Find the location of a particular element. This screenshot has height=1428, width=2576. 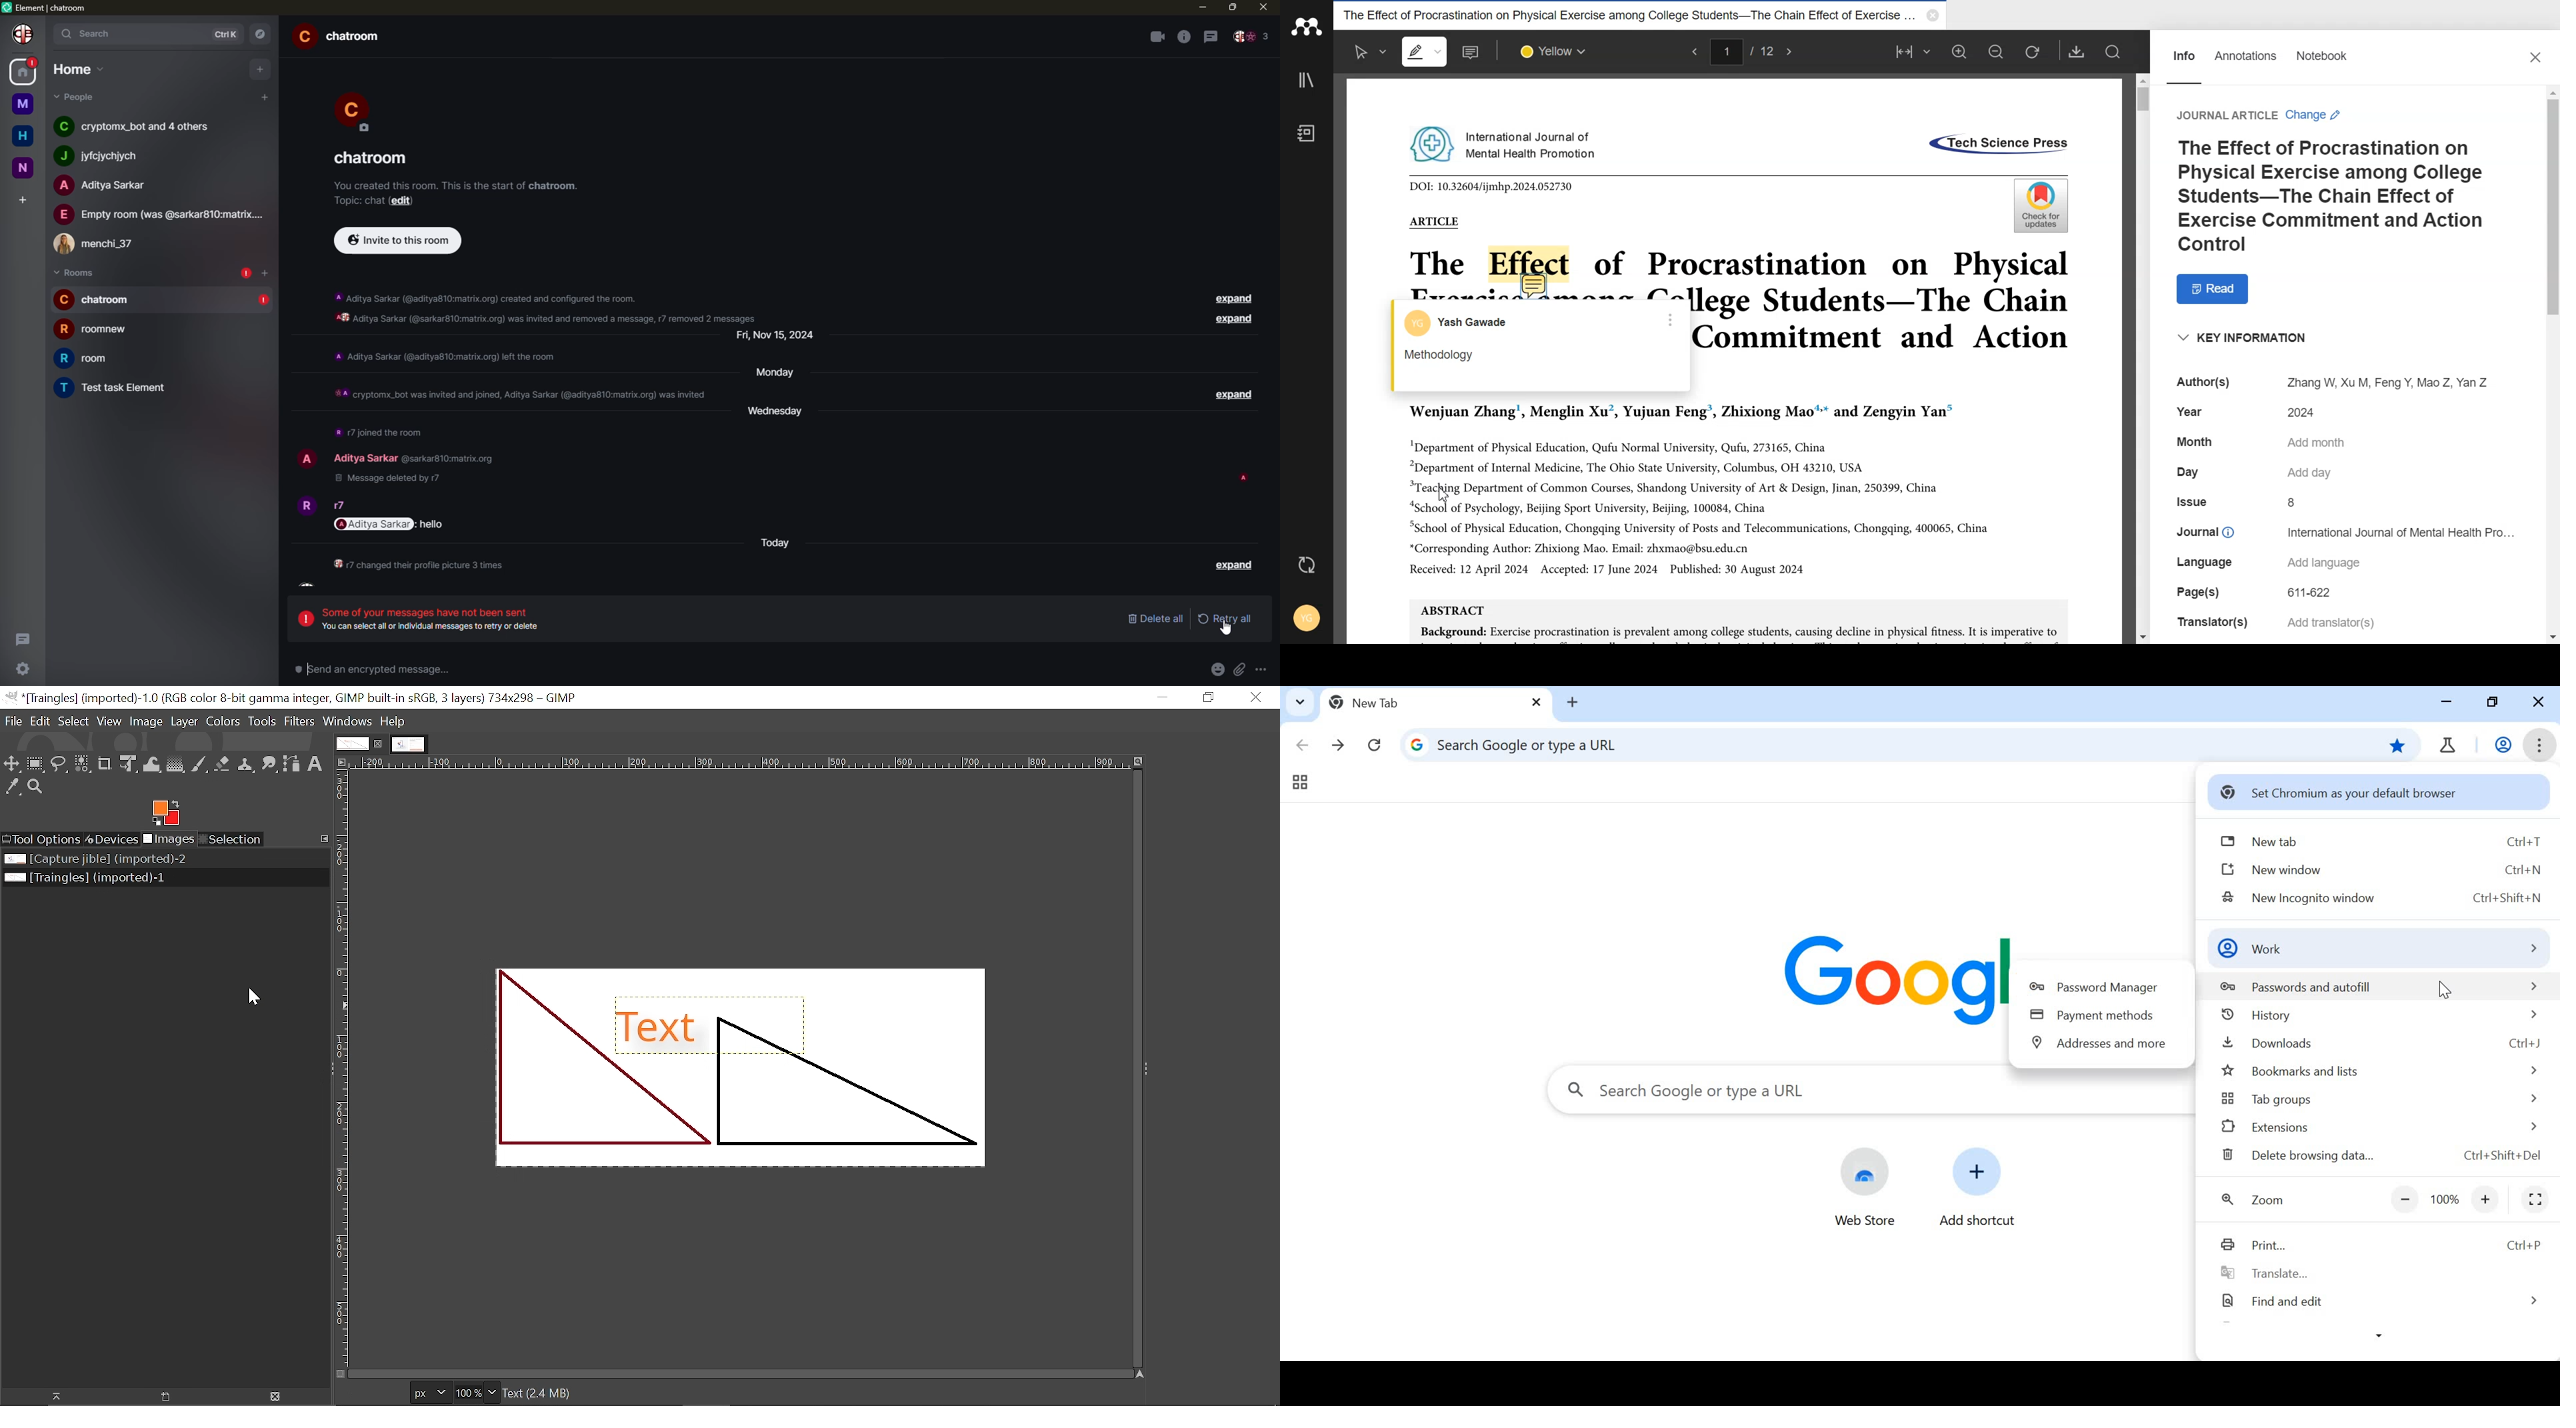

Download is located at coordinates (2077, 51).